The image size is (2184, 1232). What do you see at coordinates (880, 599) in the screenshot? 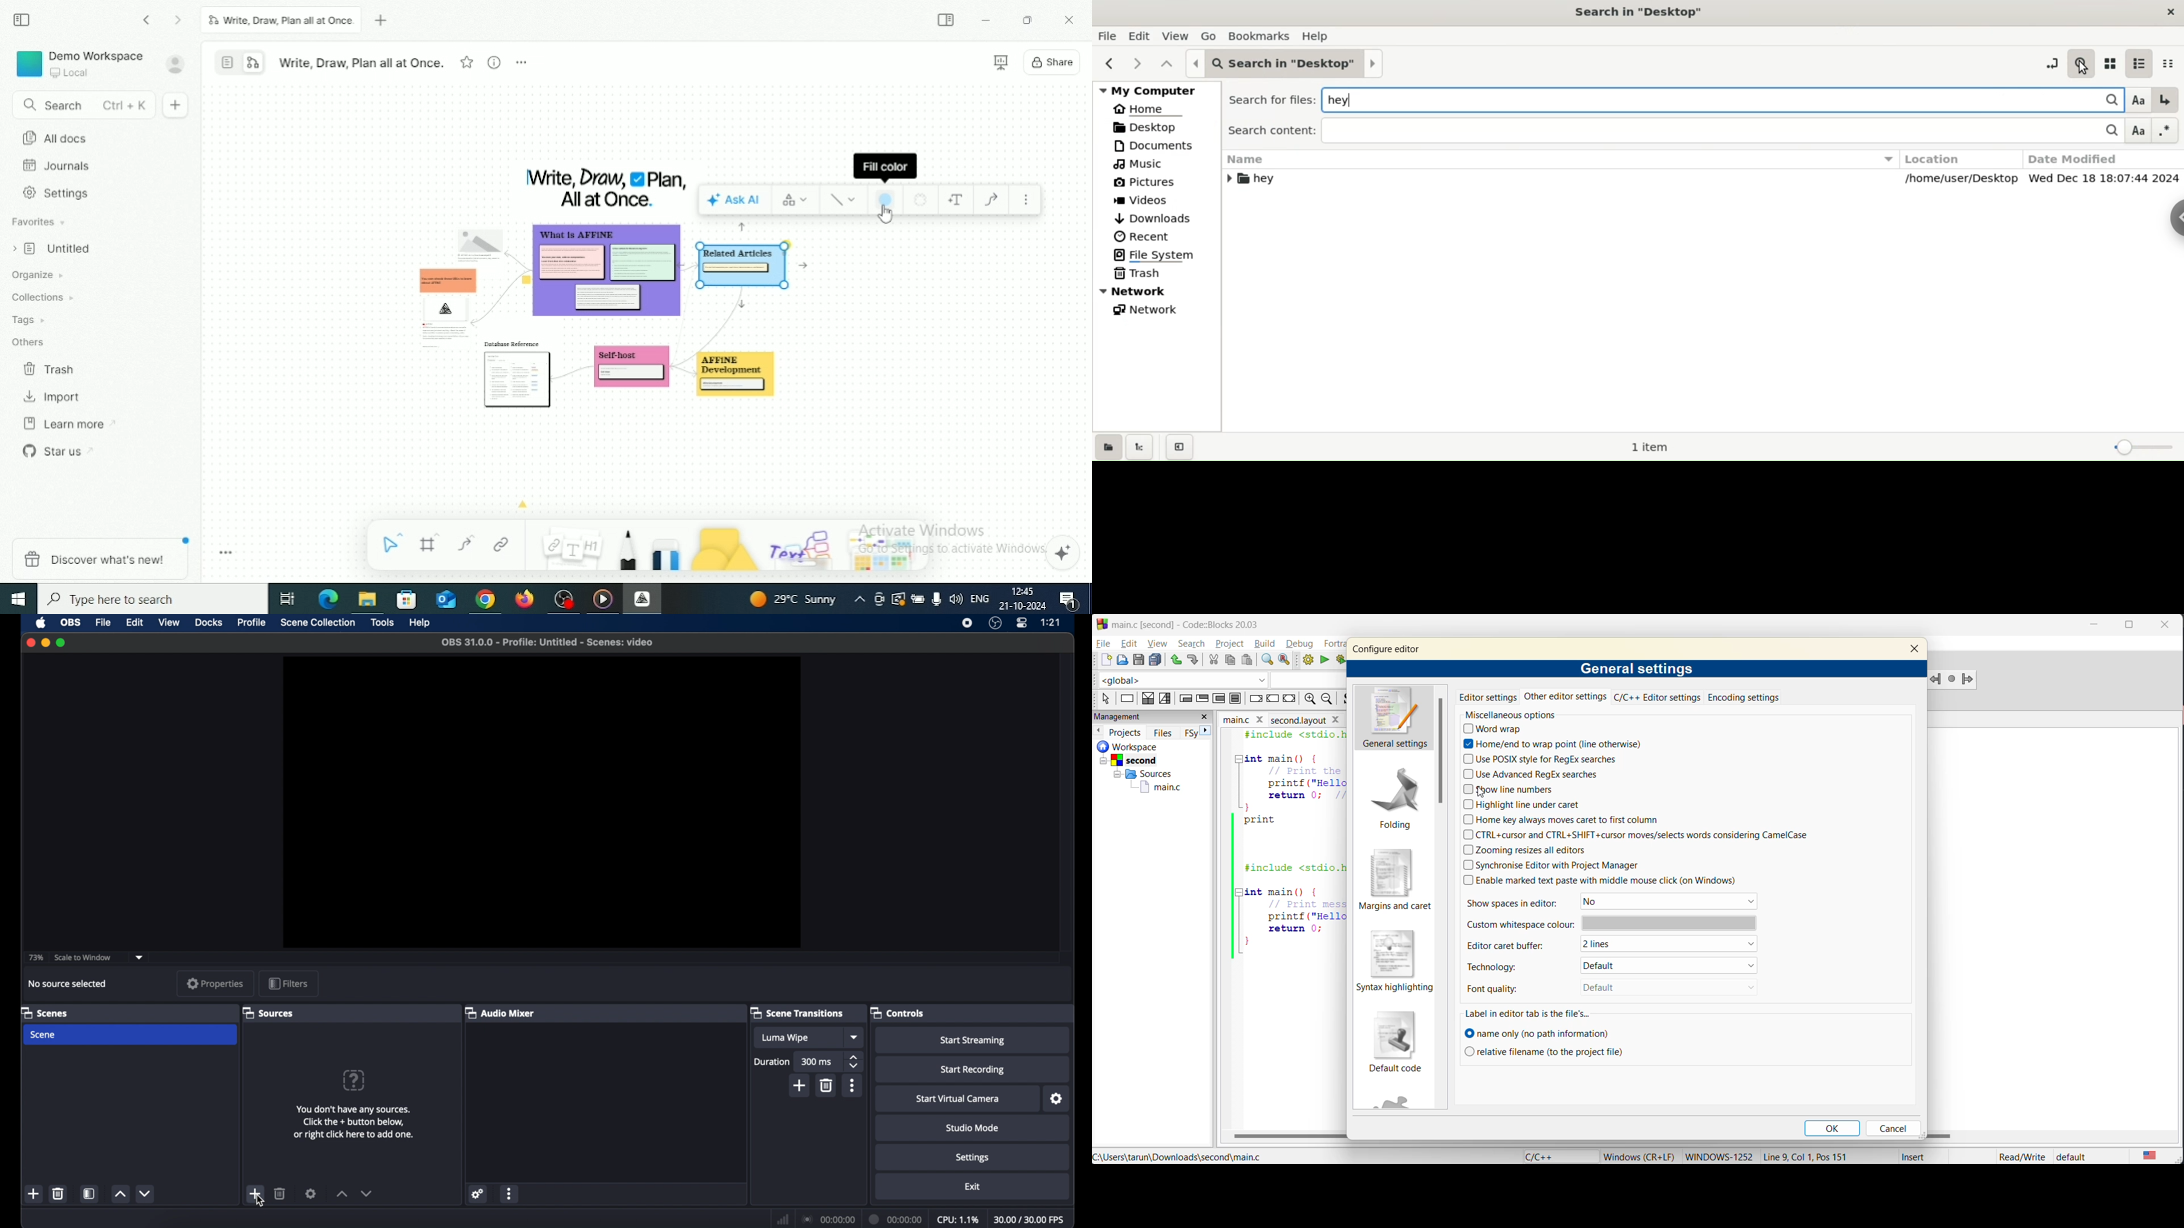
I see `Meet Now` at bounding box center [880, 599].